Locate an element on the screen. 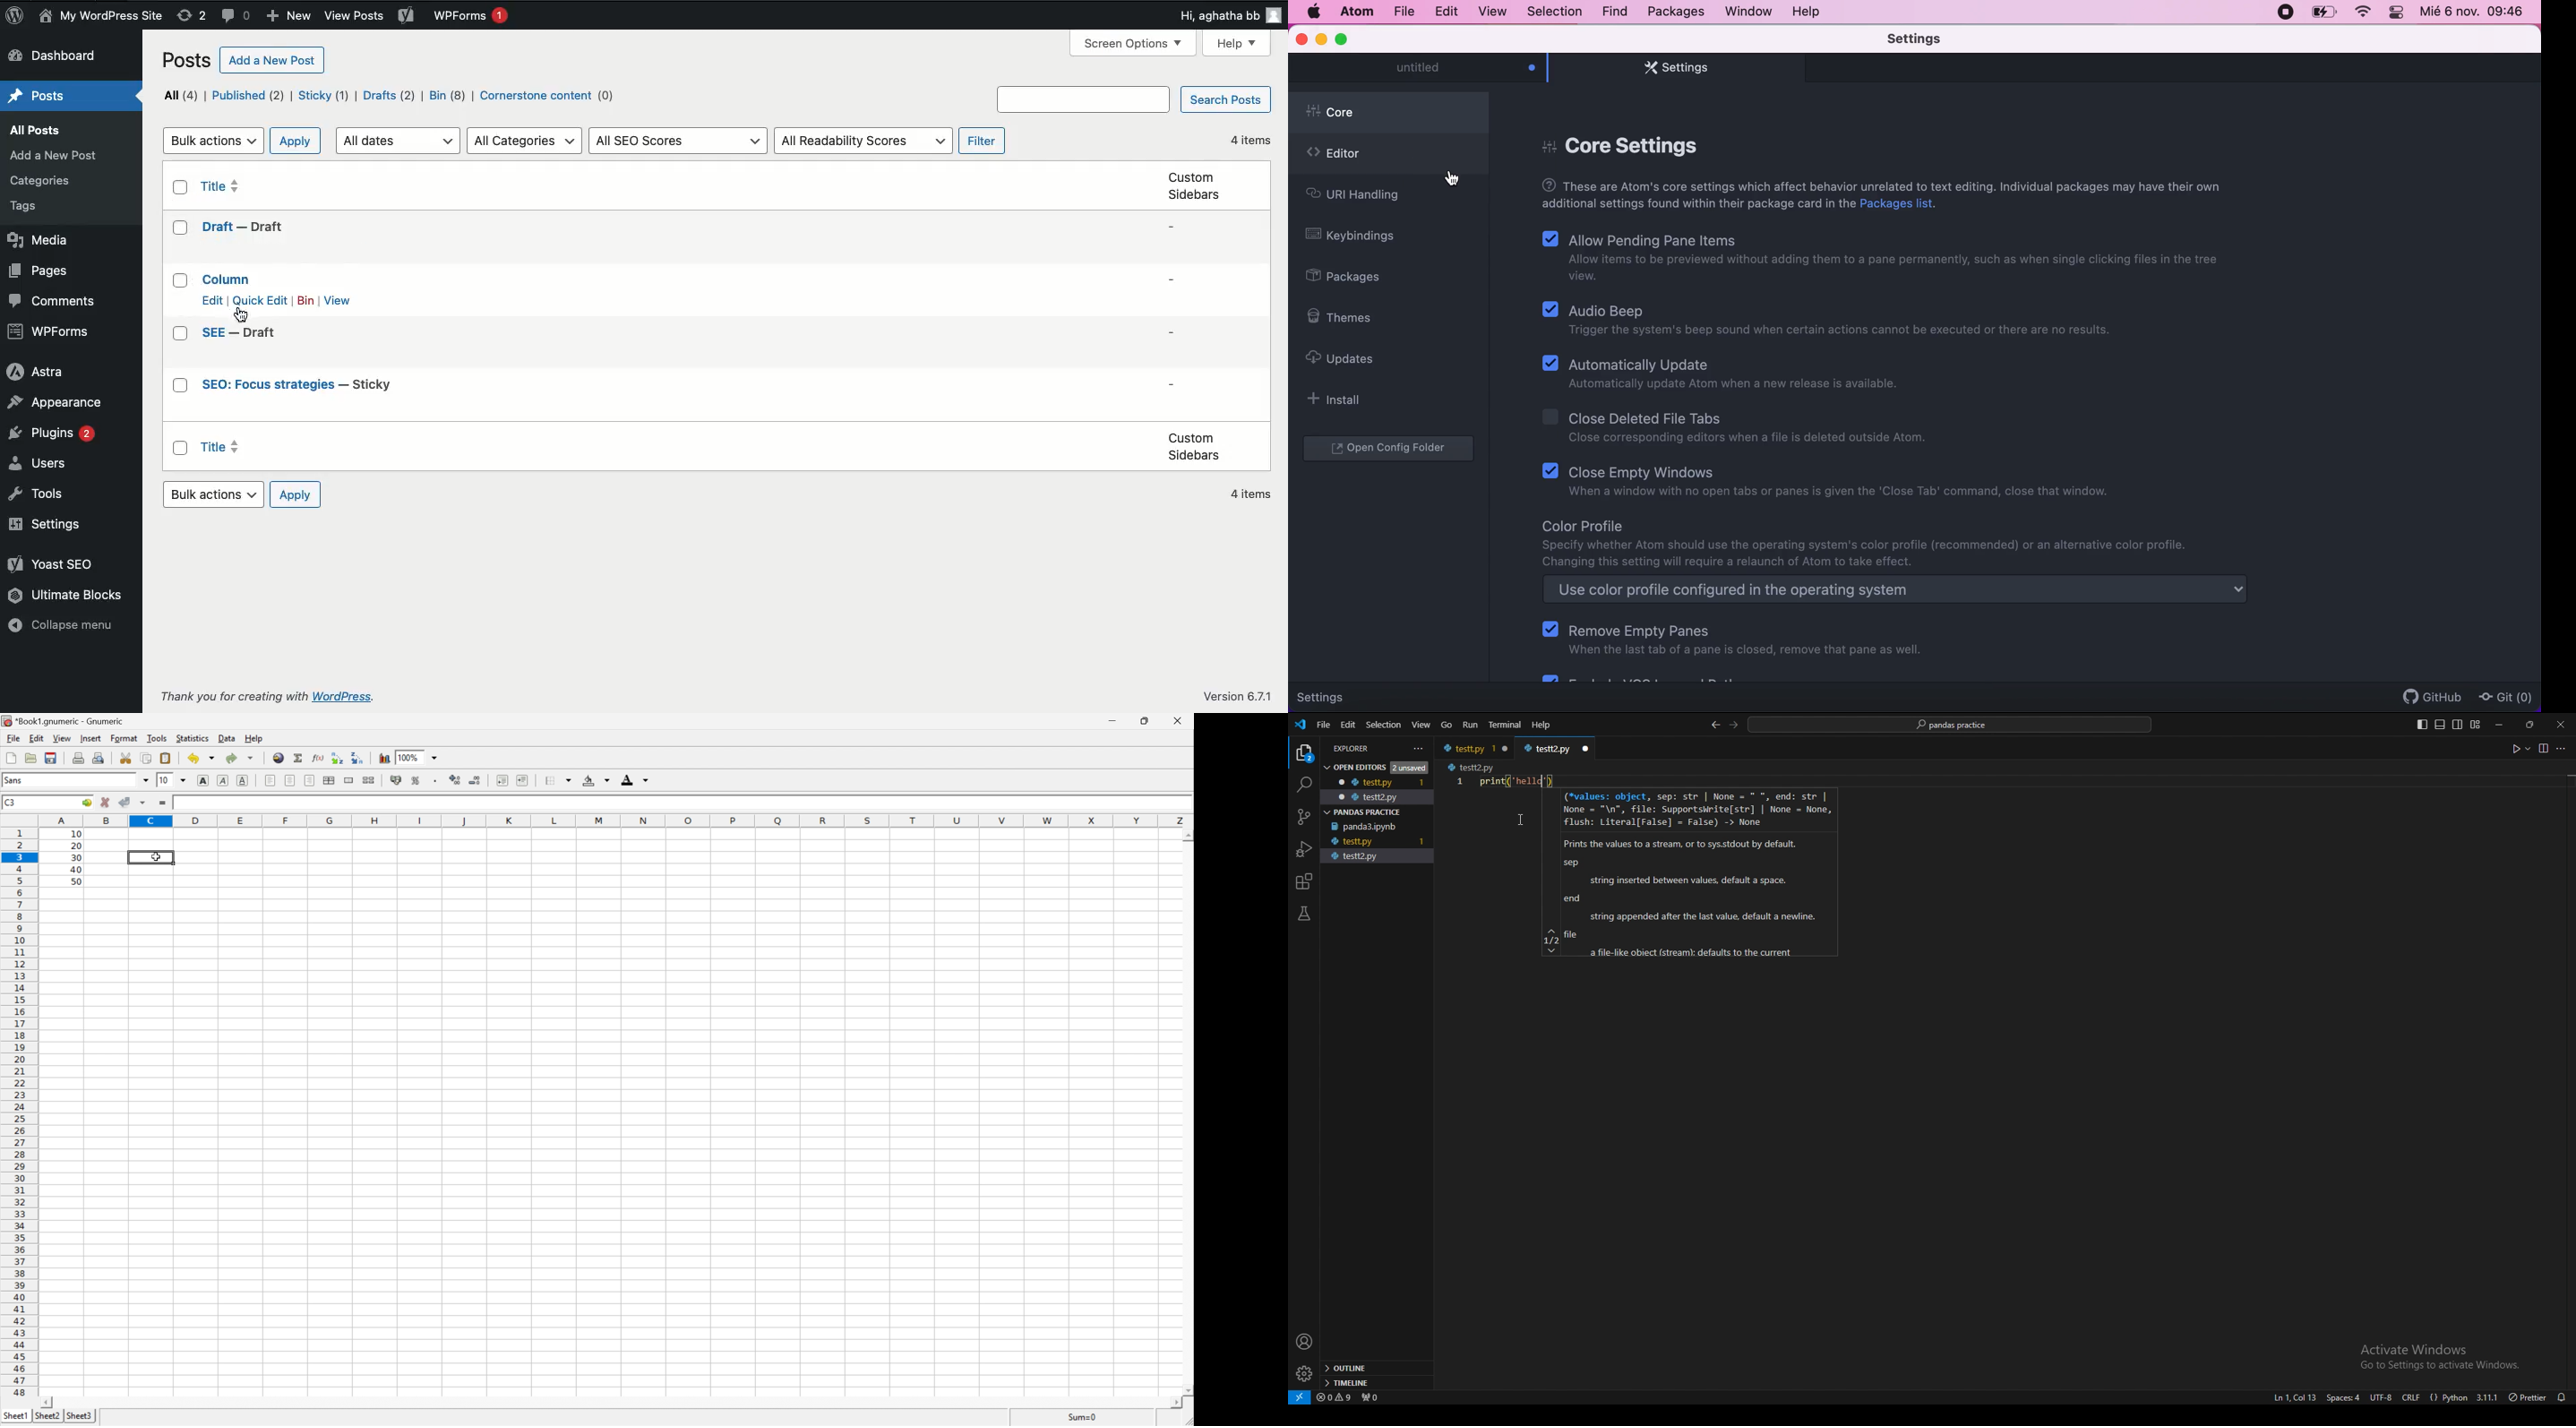 This screenshot has width=2576, height=1428.  Drop down is located at coordinates (145, 778).